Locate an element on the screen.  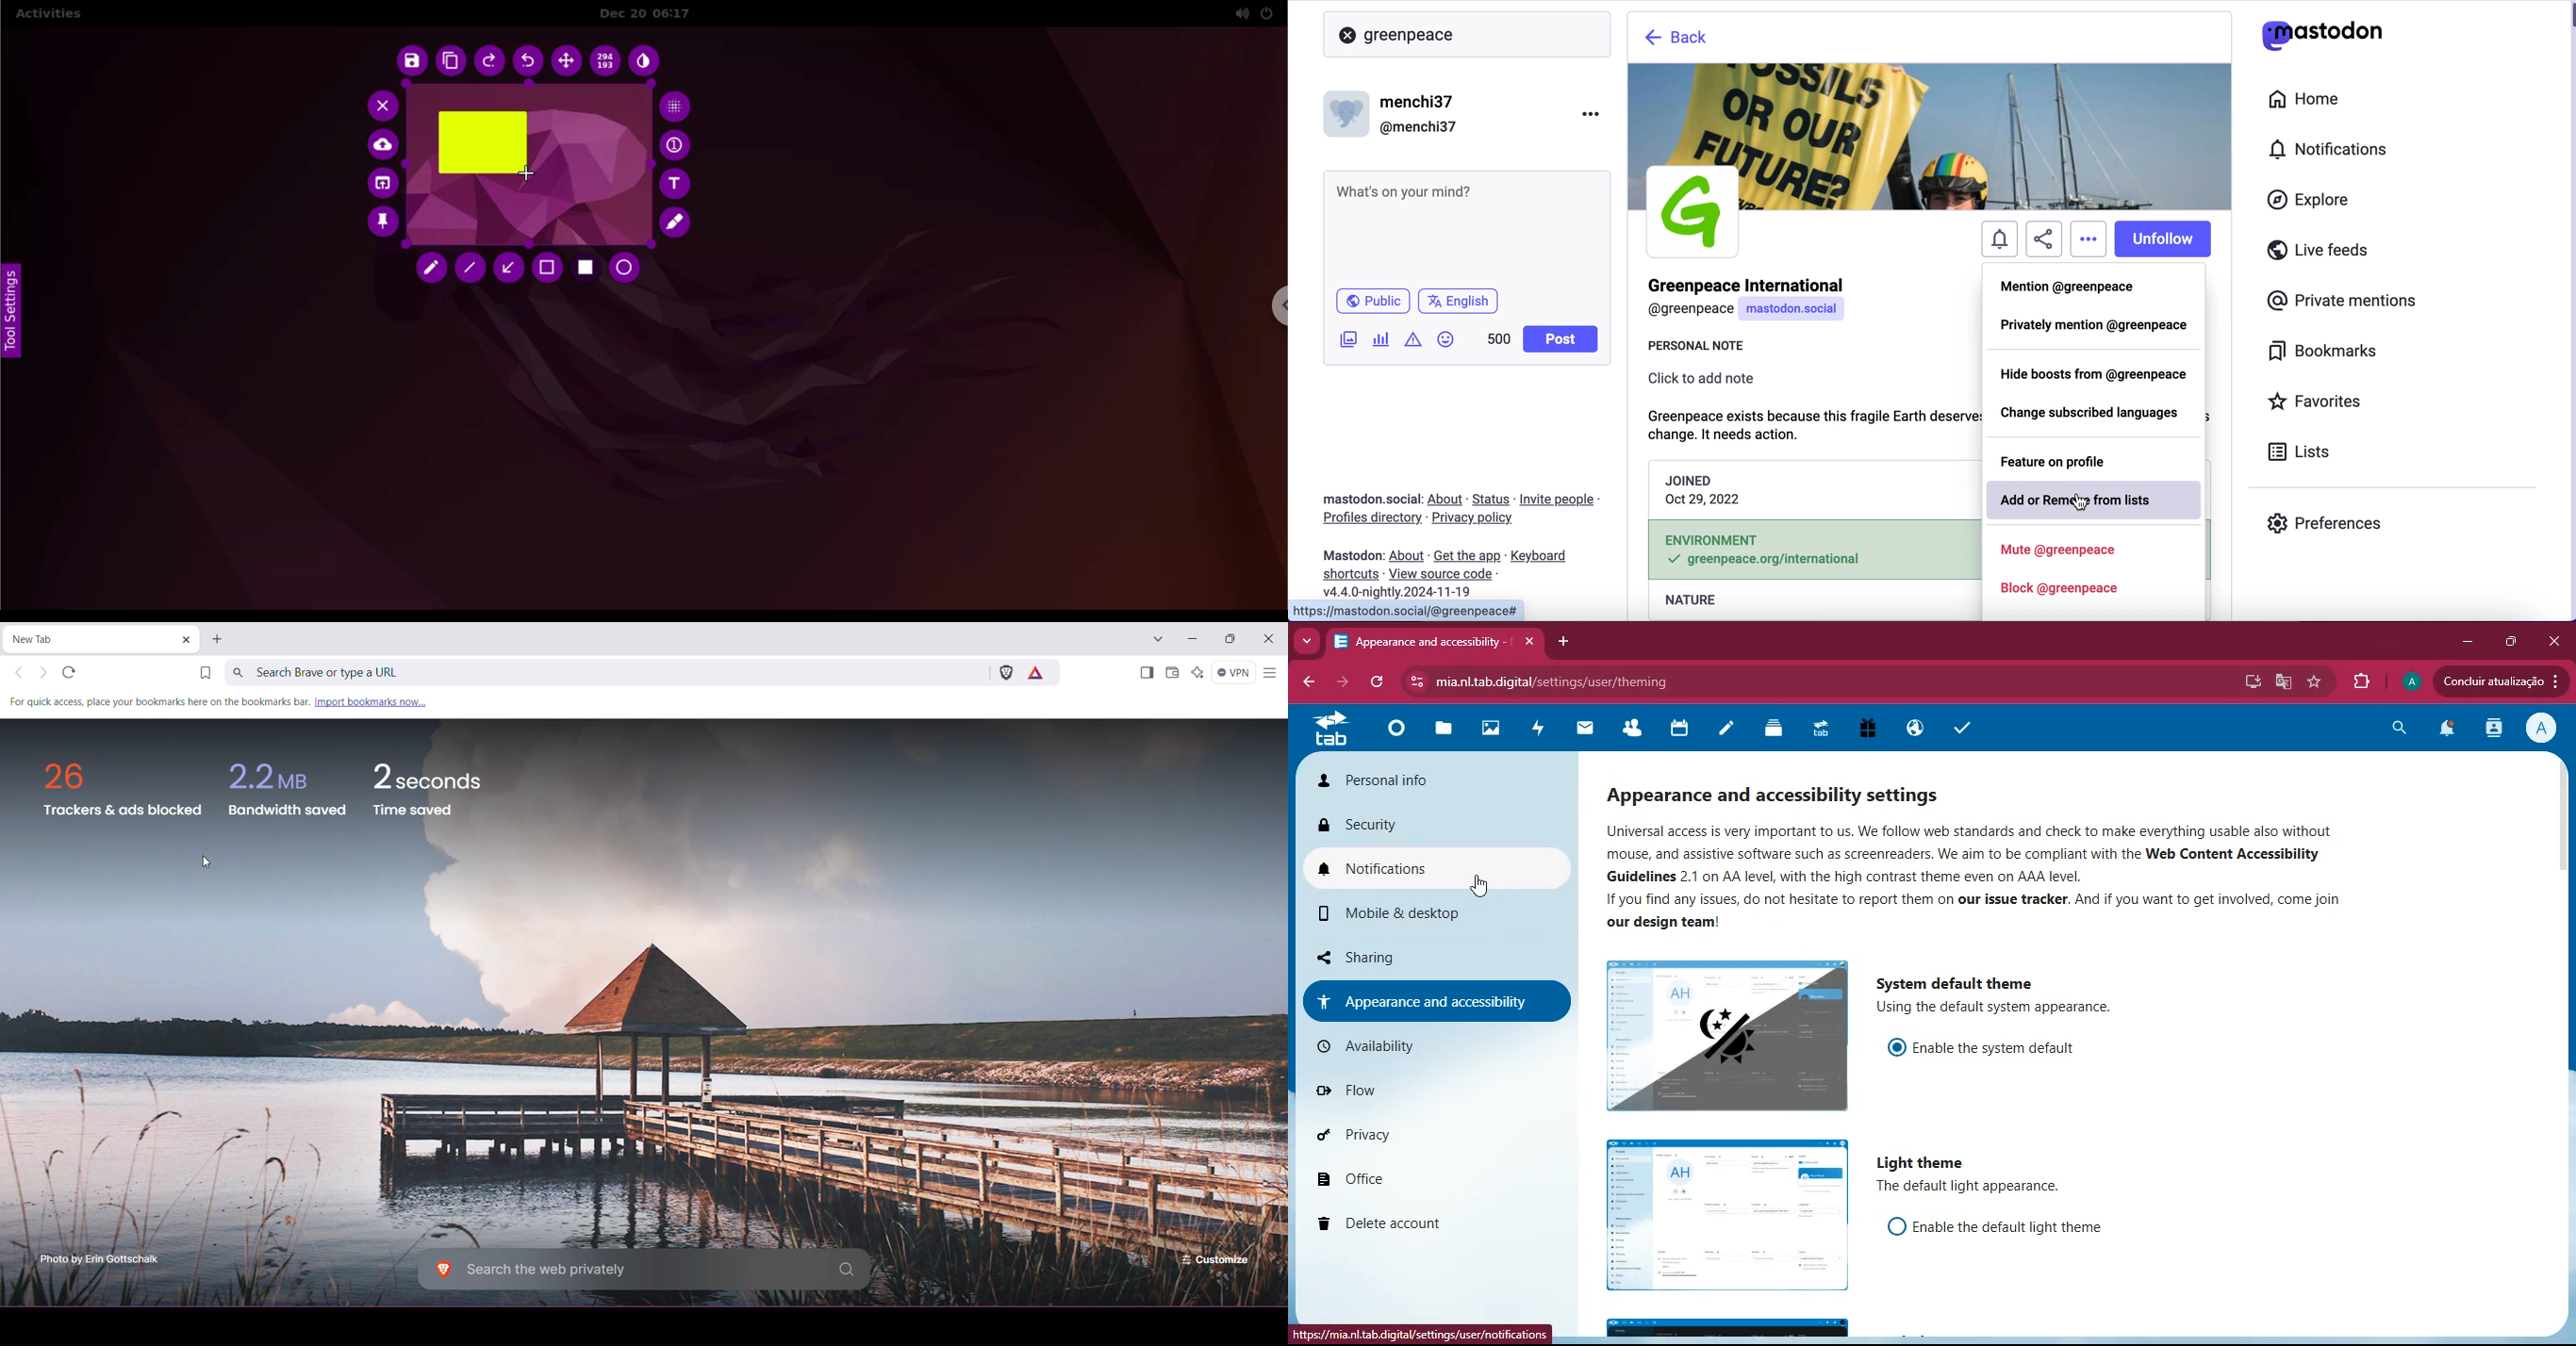
unfollow is located at coordinates (2167, 240).